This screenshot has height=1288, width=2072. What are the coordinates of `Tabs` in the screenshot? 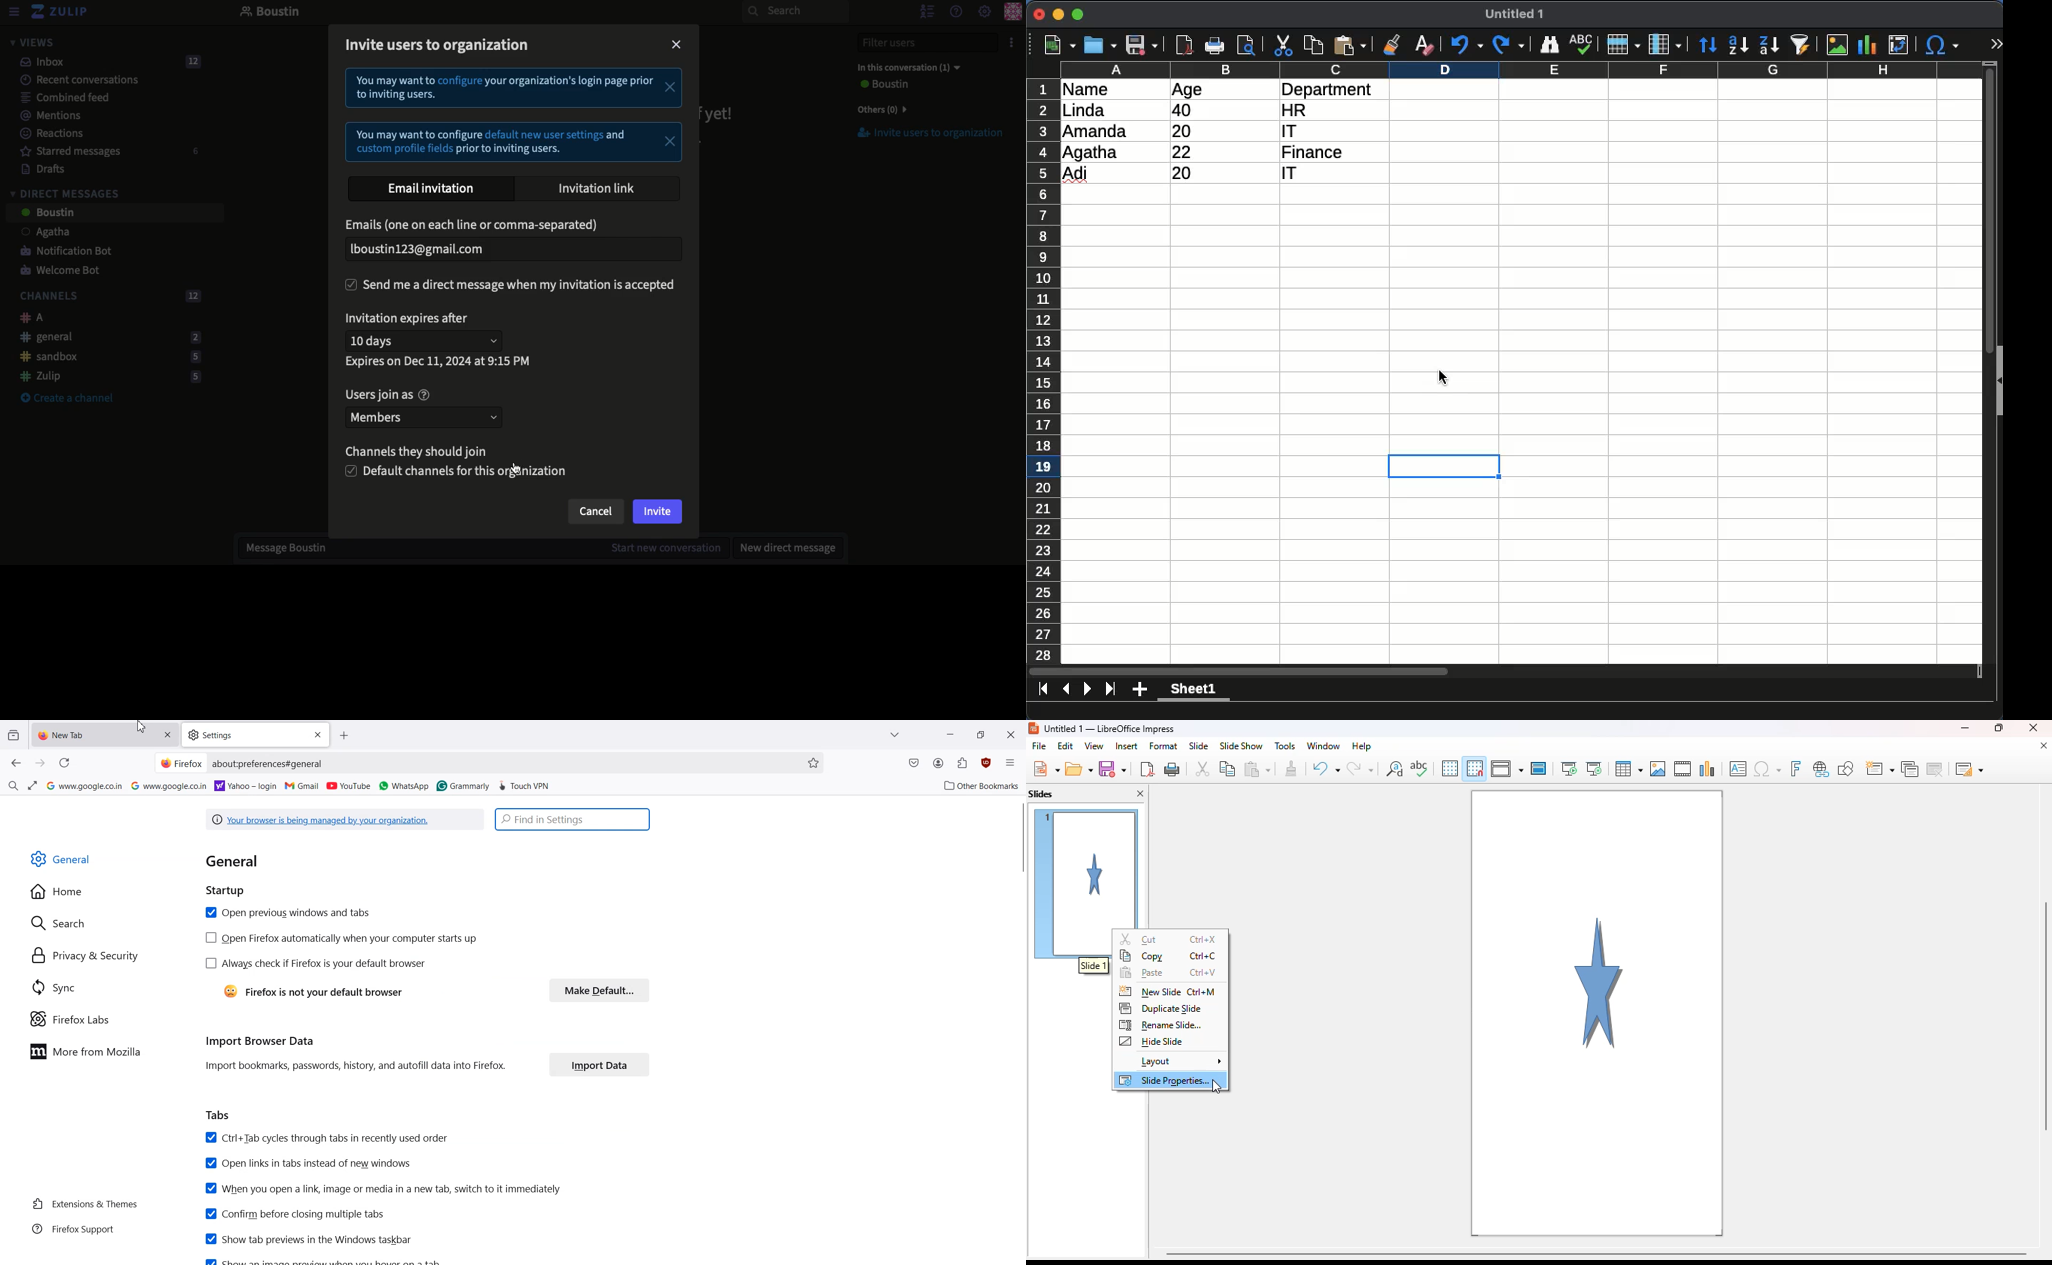 It's located at (219, 1116).